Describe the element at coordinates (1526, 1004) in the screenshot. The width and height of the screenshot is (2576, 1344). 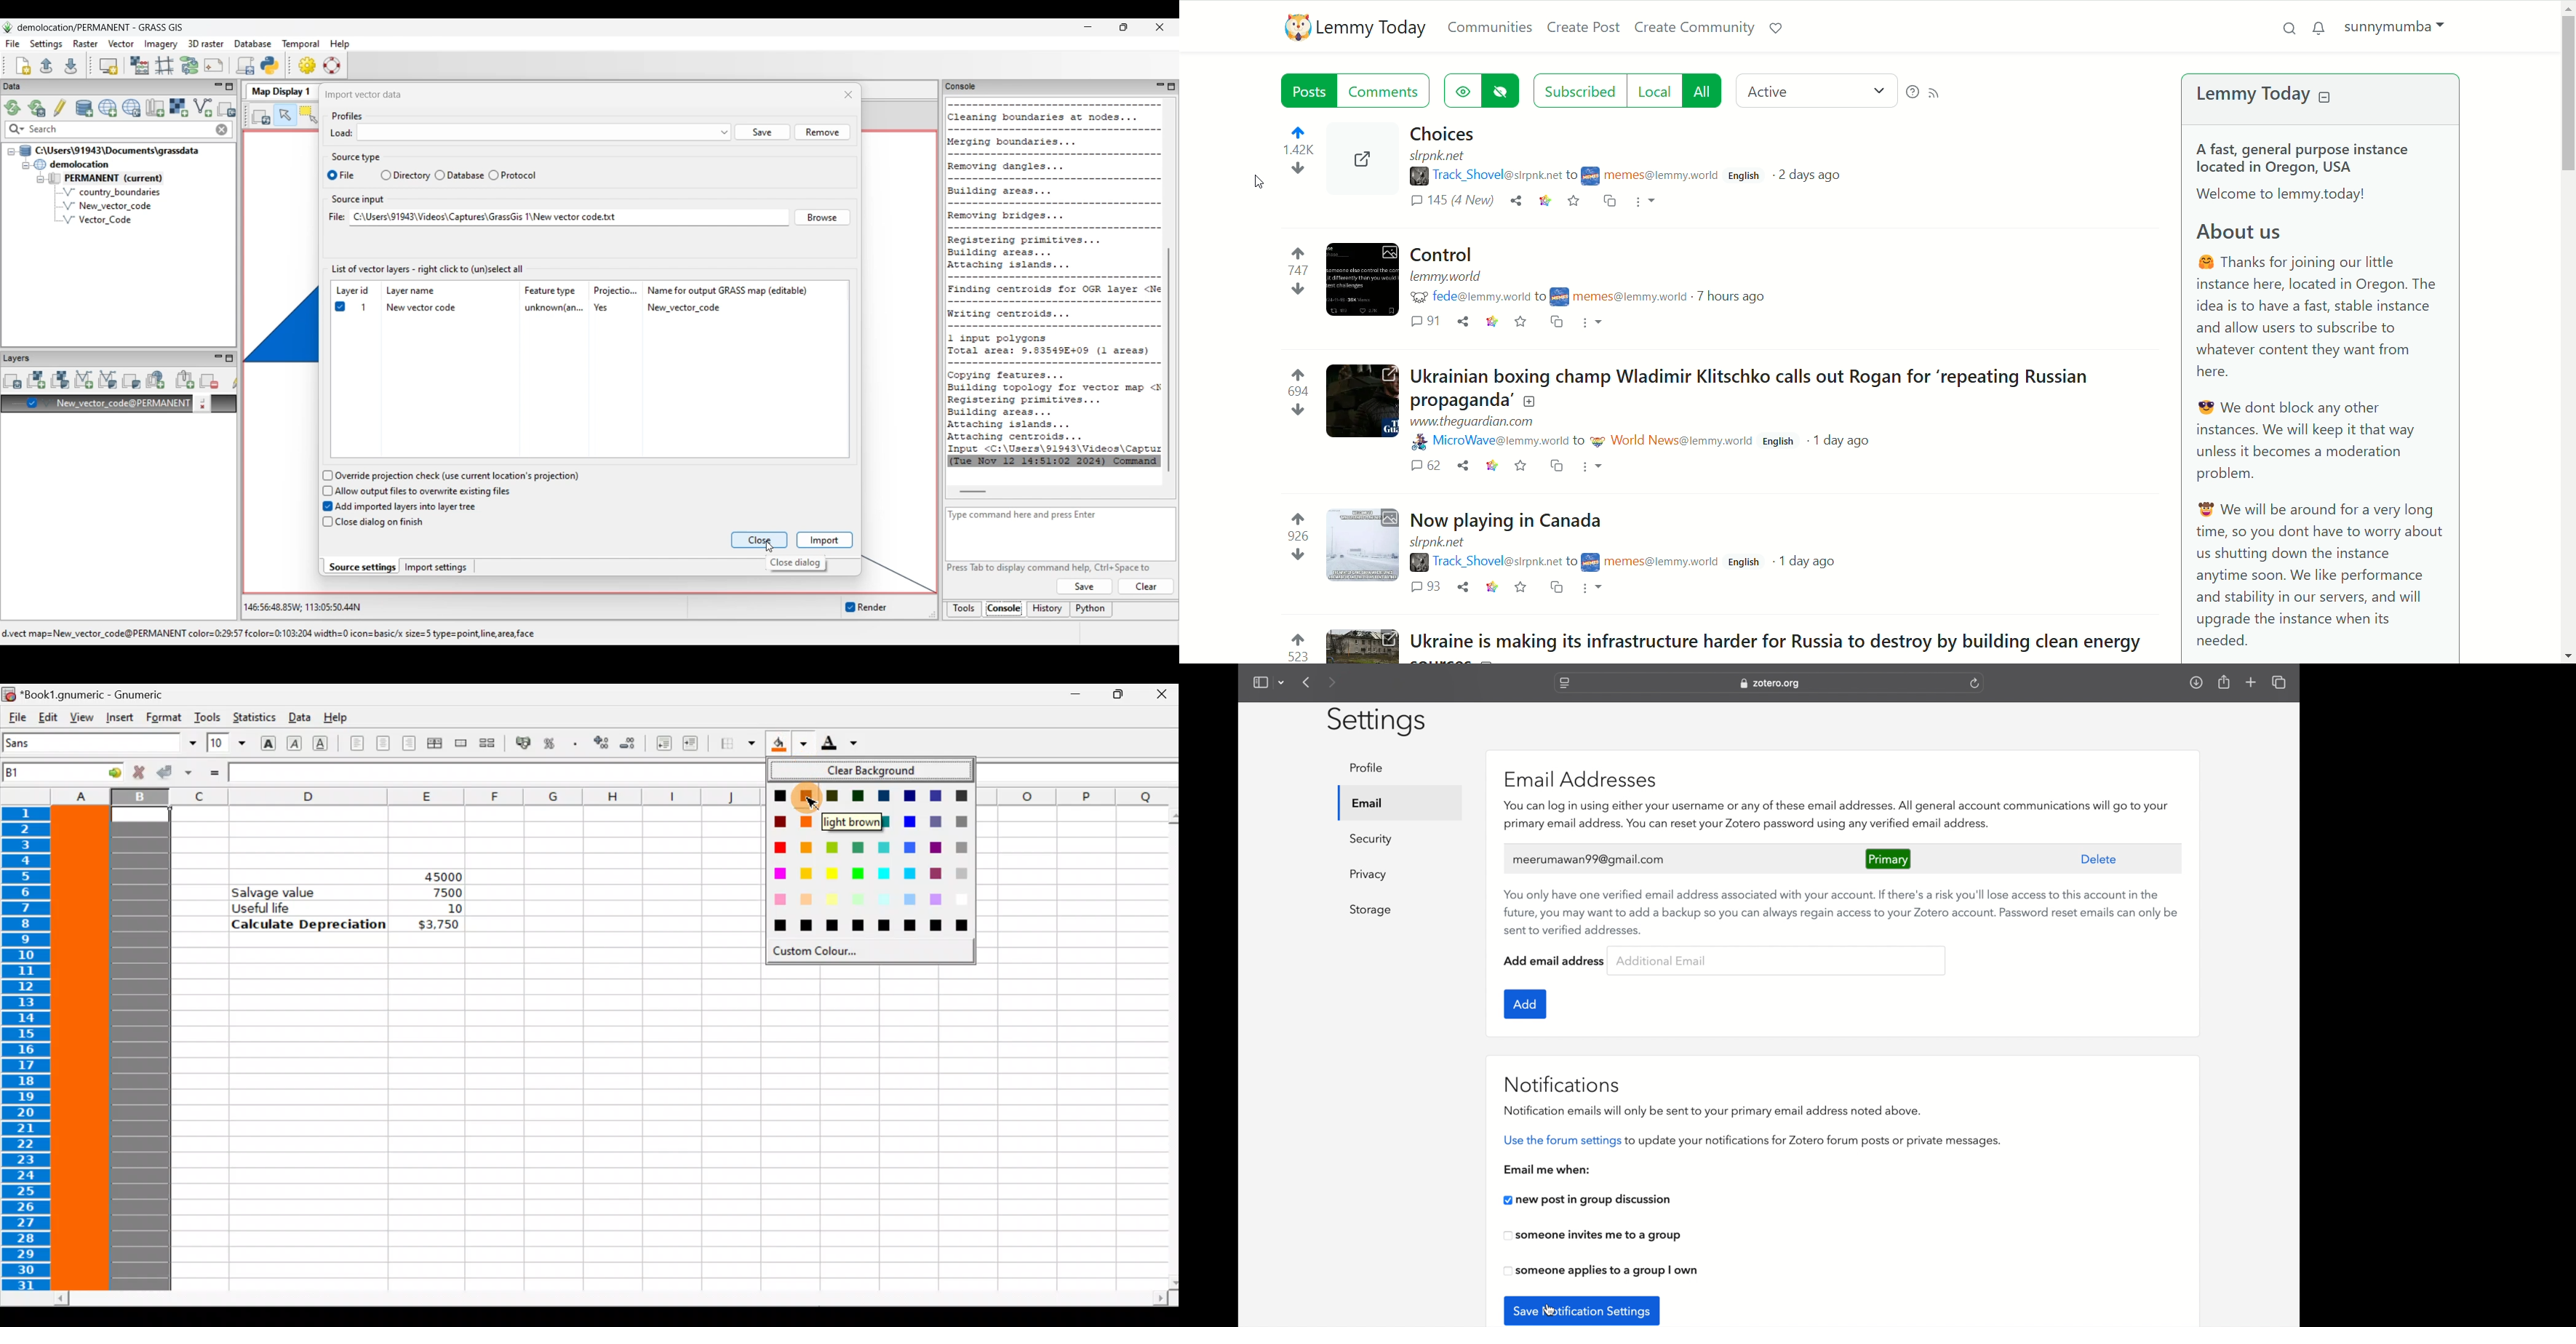
I see `add` at that location.